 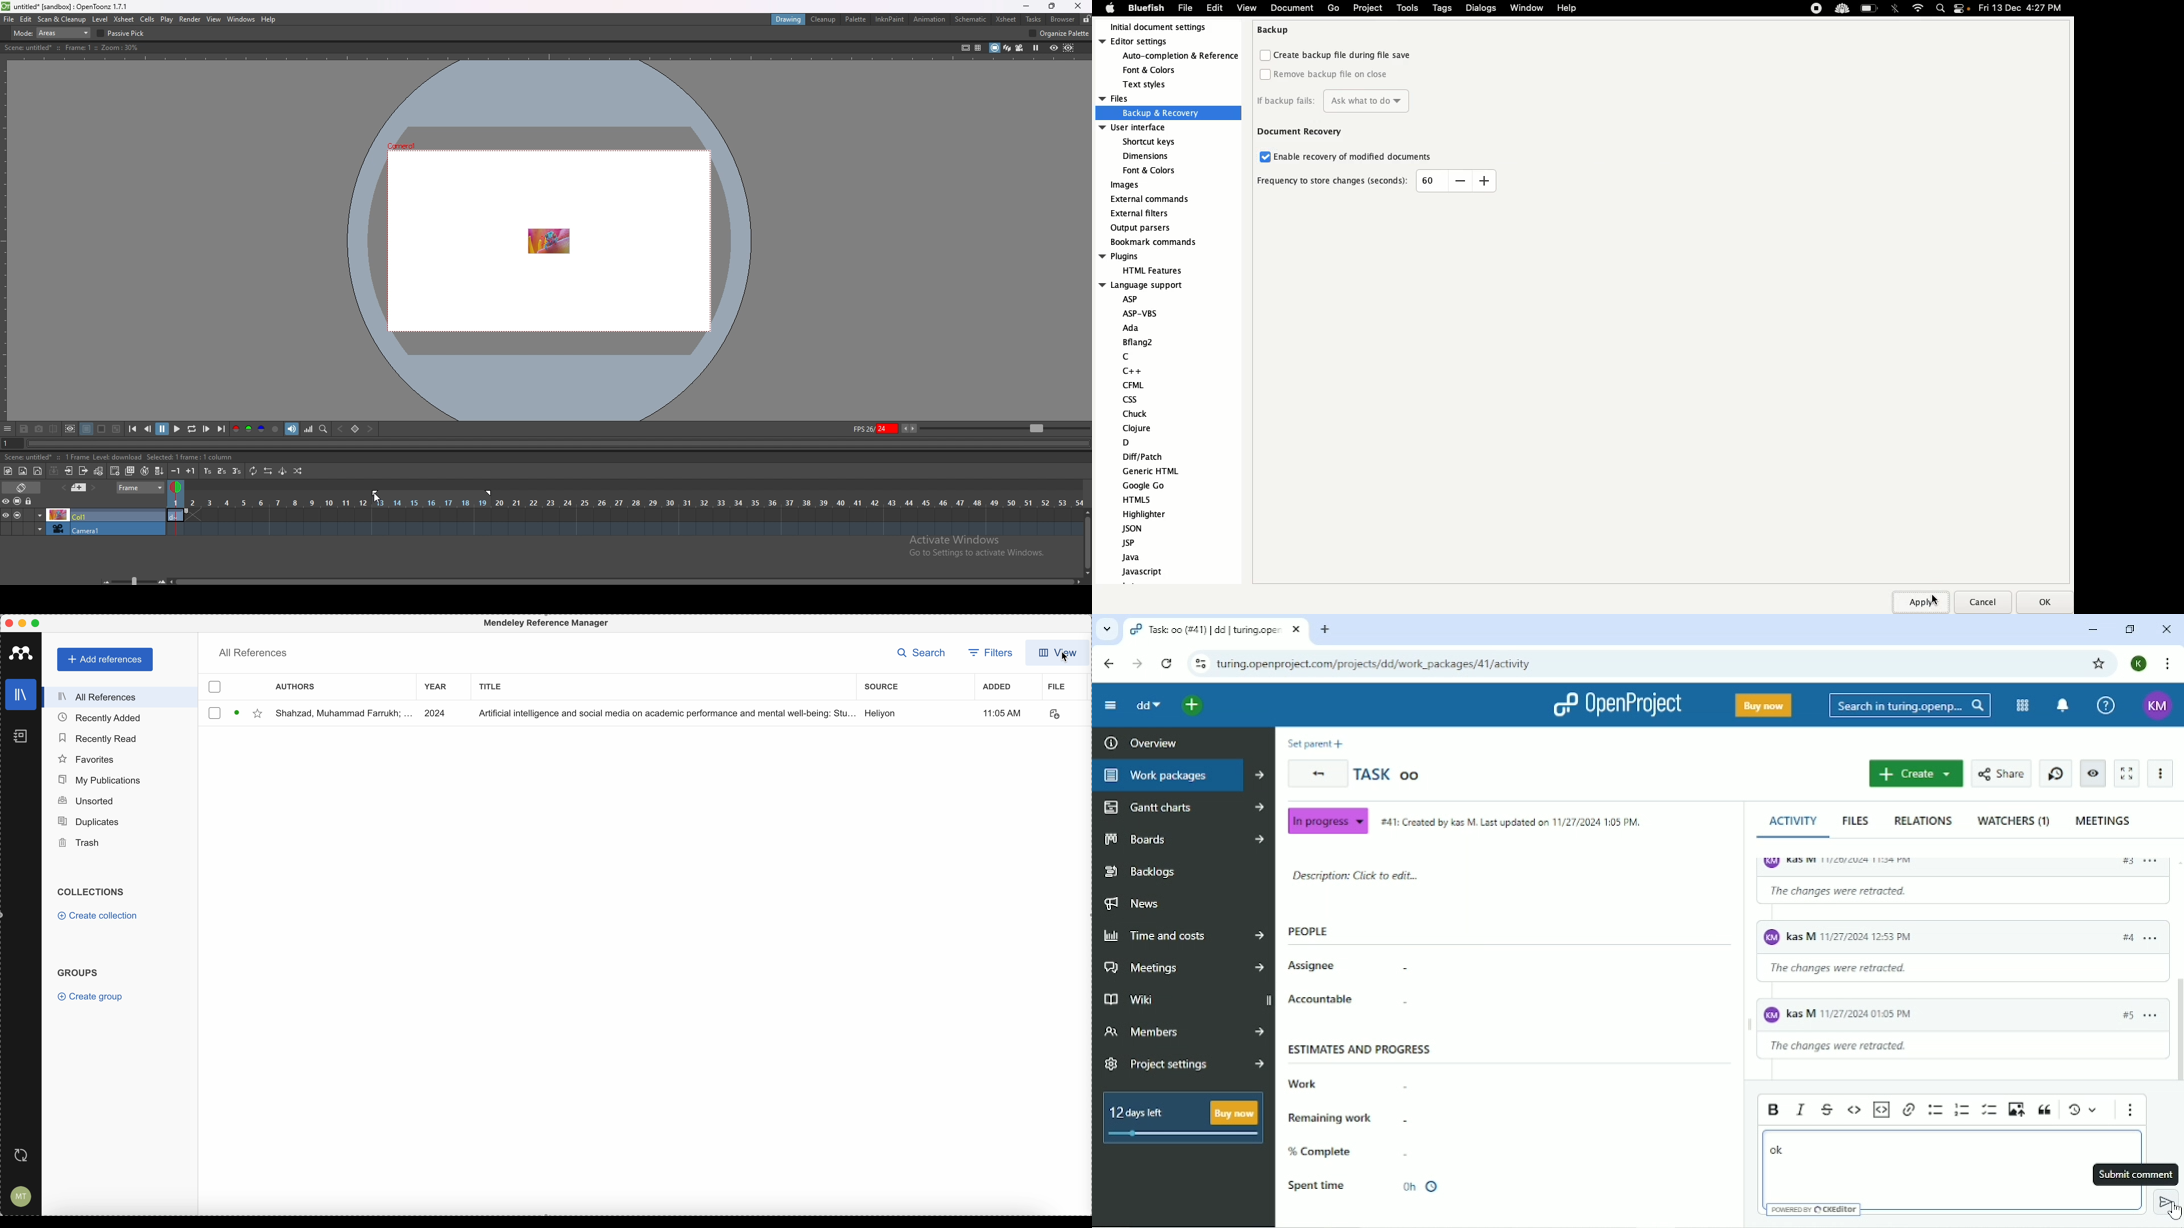 What do you see at coordinates (1797, 821) in the screenshot?
I see `Activity` at bounding box center [1797, 821].